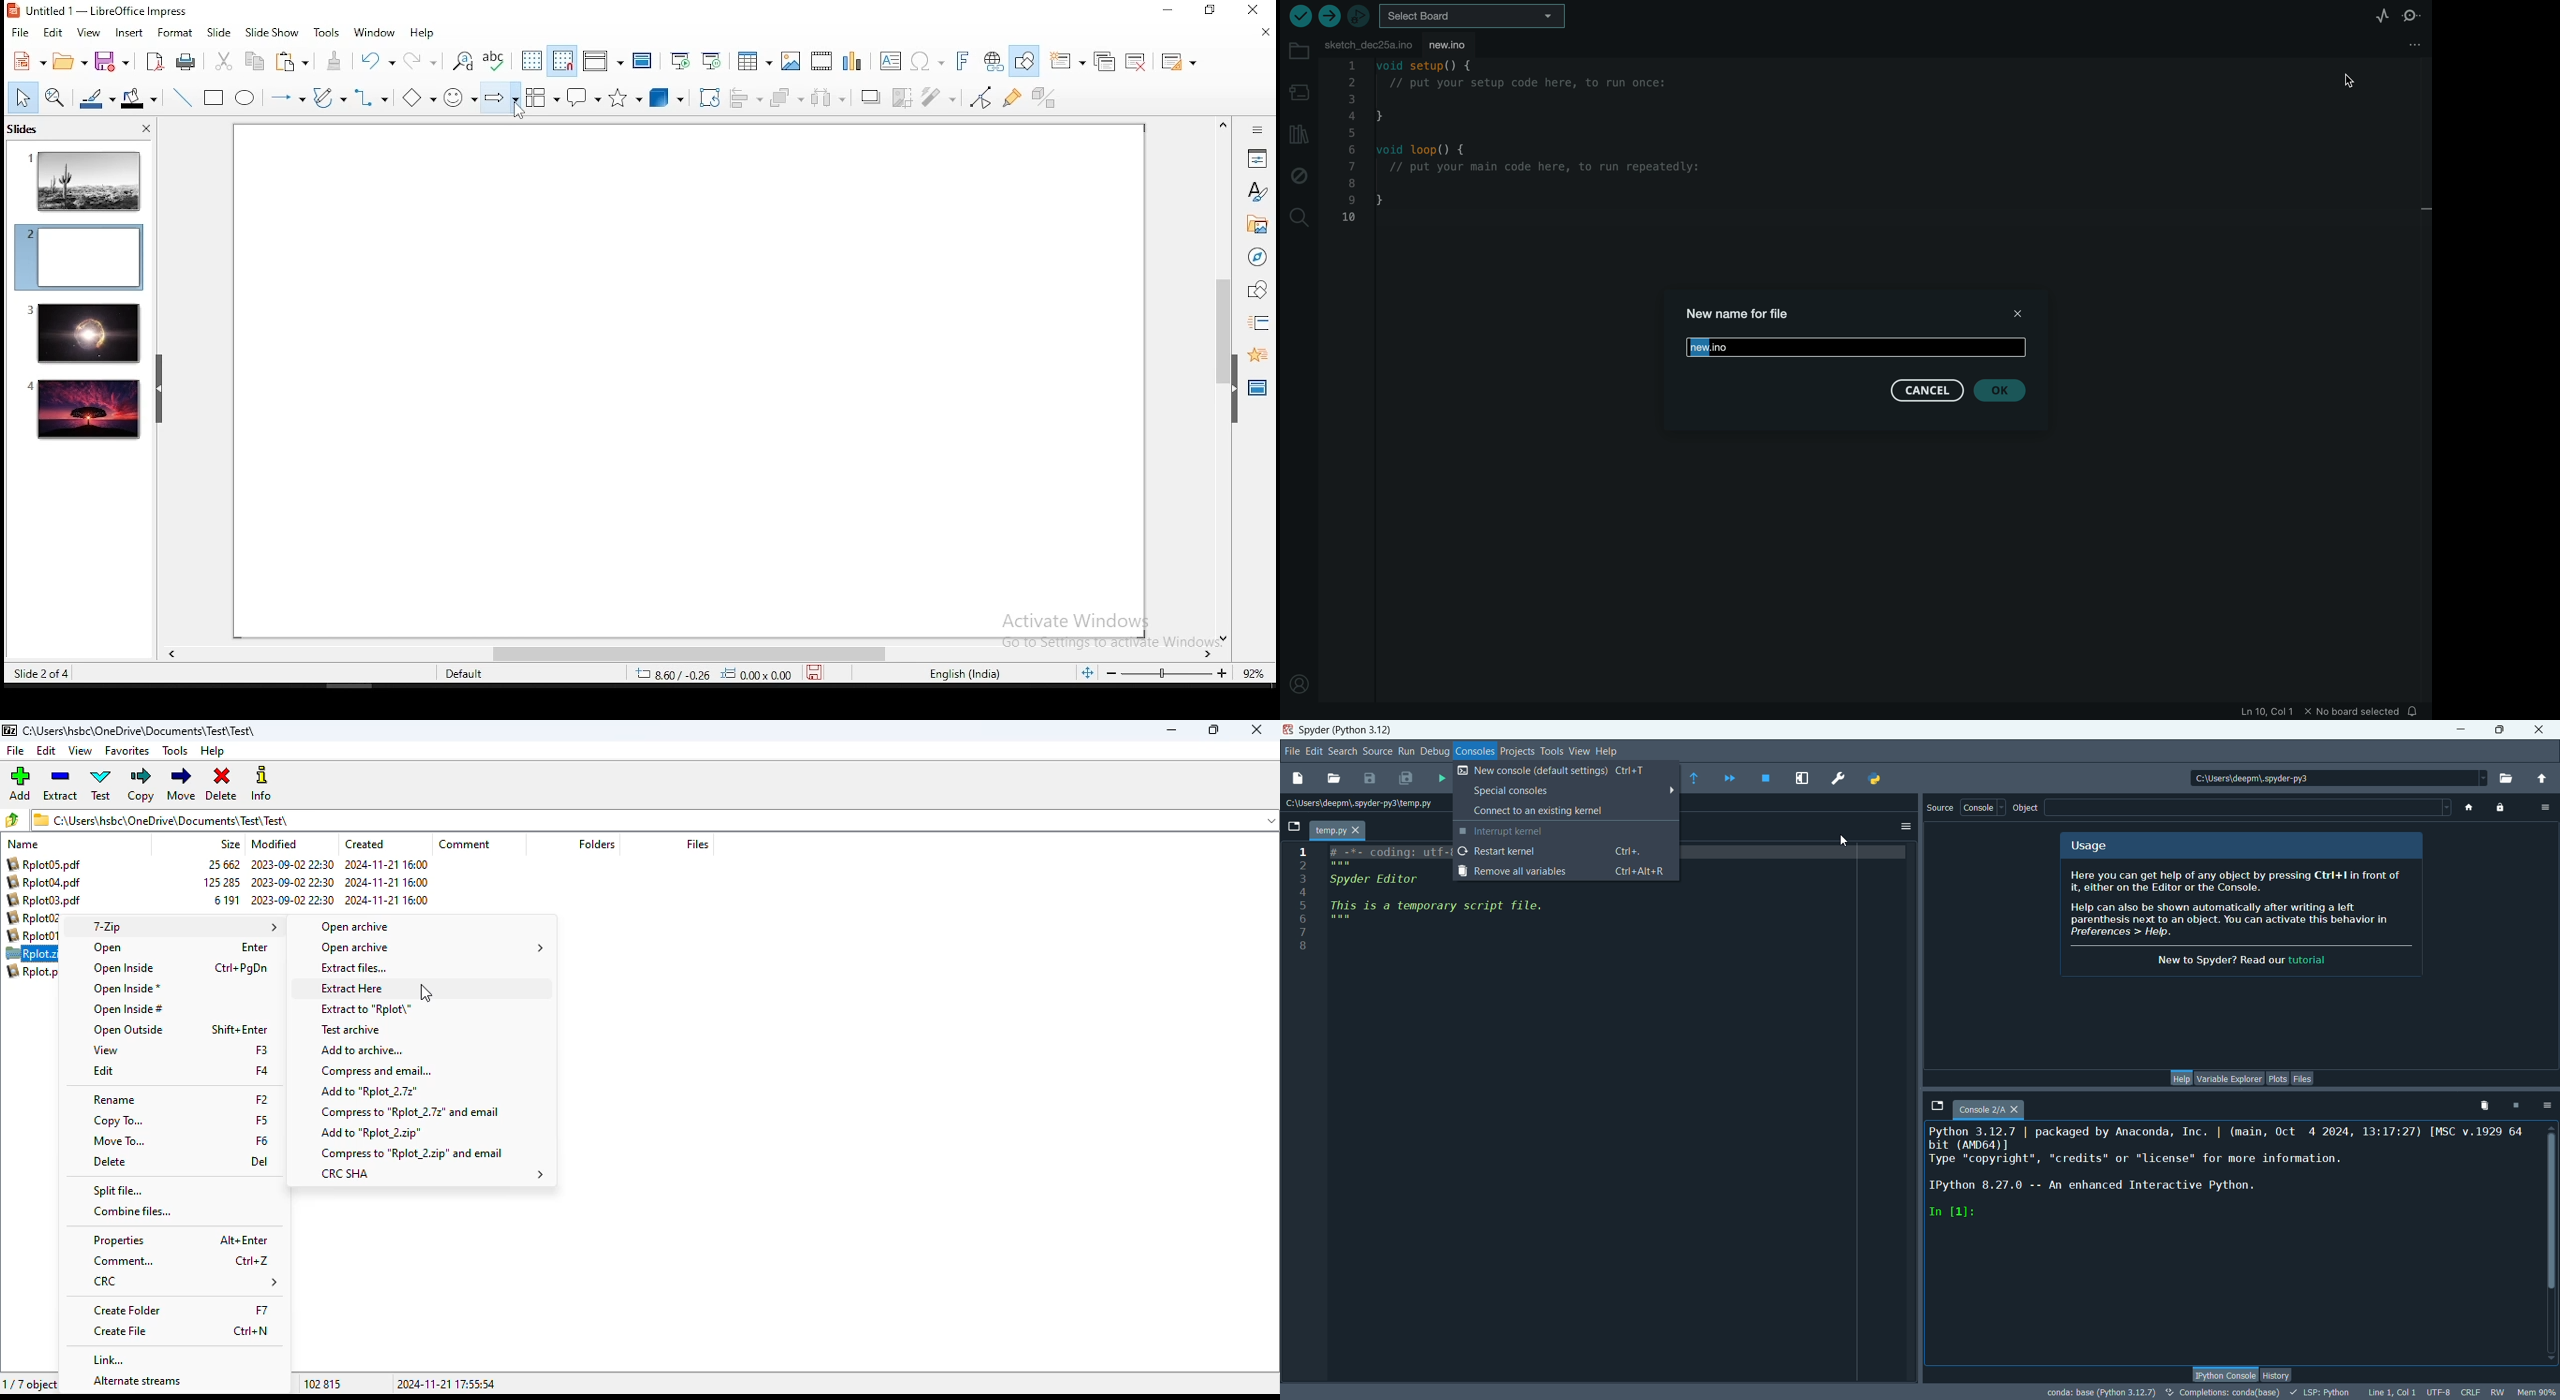 The image size is (2576, 1400). I want to click on 2023-09-02 22:30, so click(292, 901).